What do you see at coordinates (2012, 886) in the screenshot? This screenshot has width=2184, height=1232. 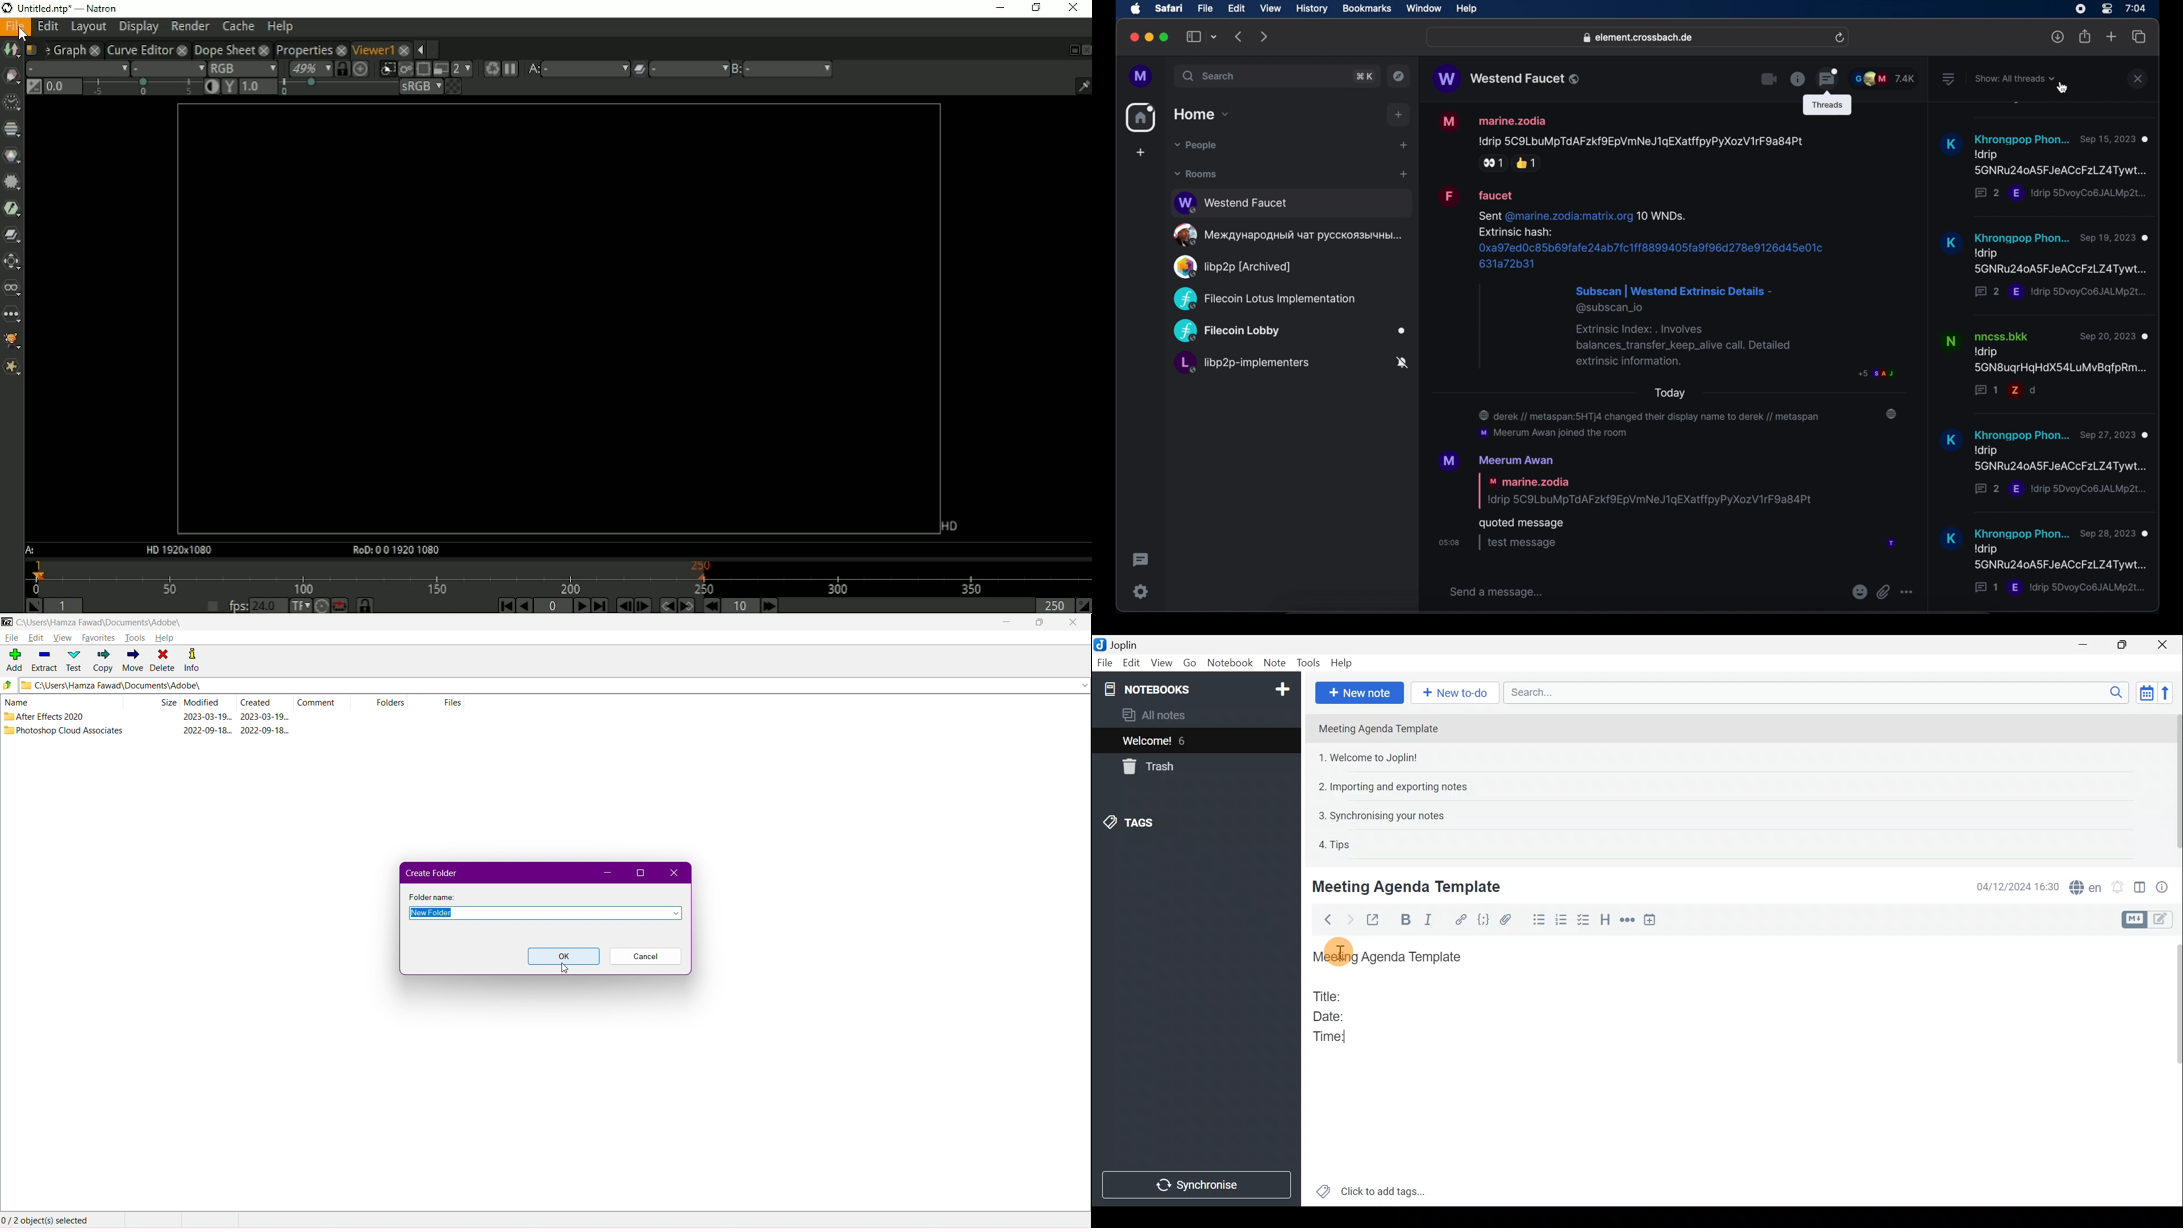 I see `04/12/2024 16:30` at bounding box center [2012, 886].